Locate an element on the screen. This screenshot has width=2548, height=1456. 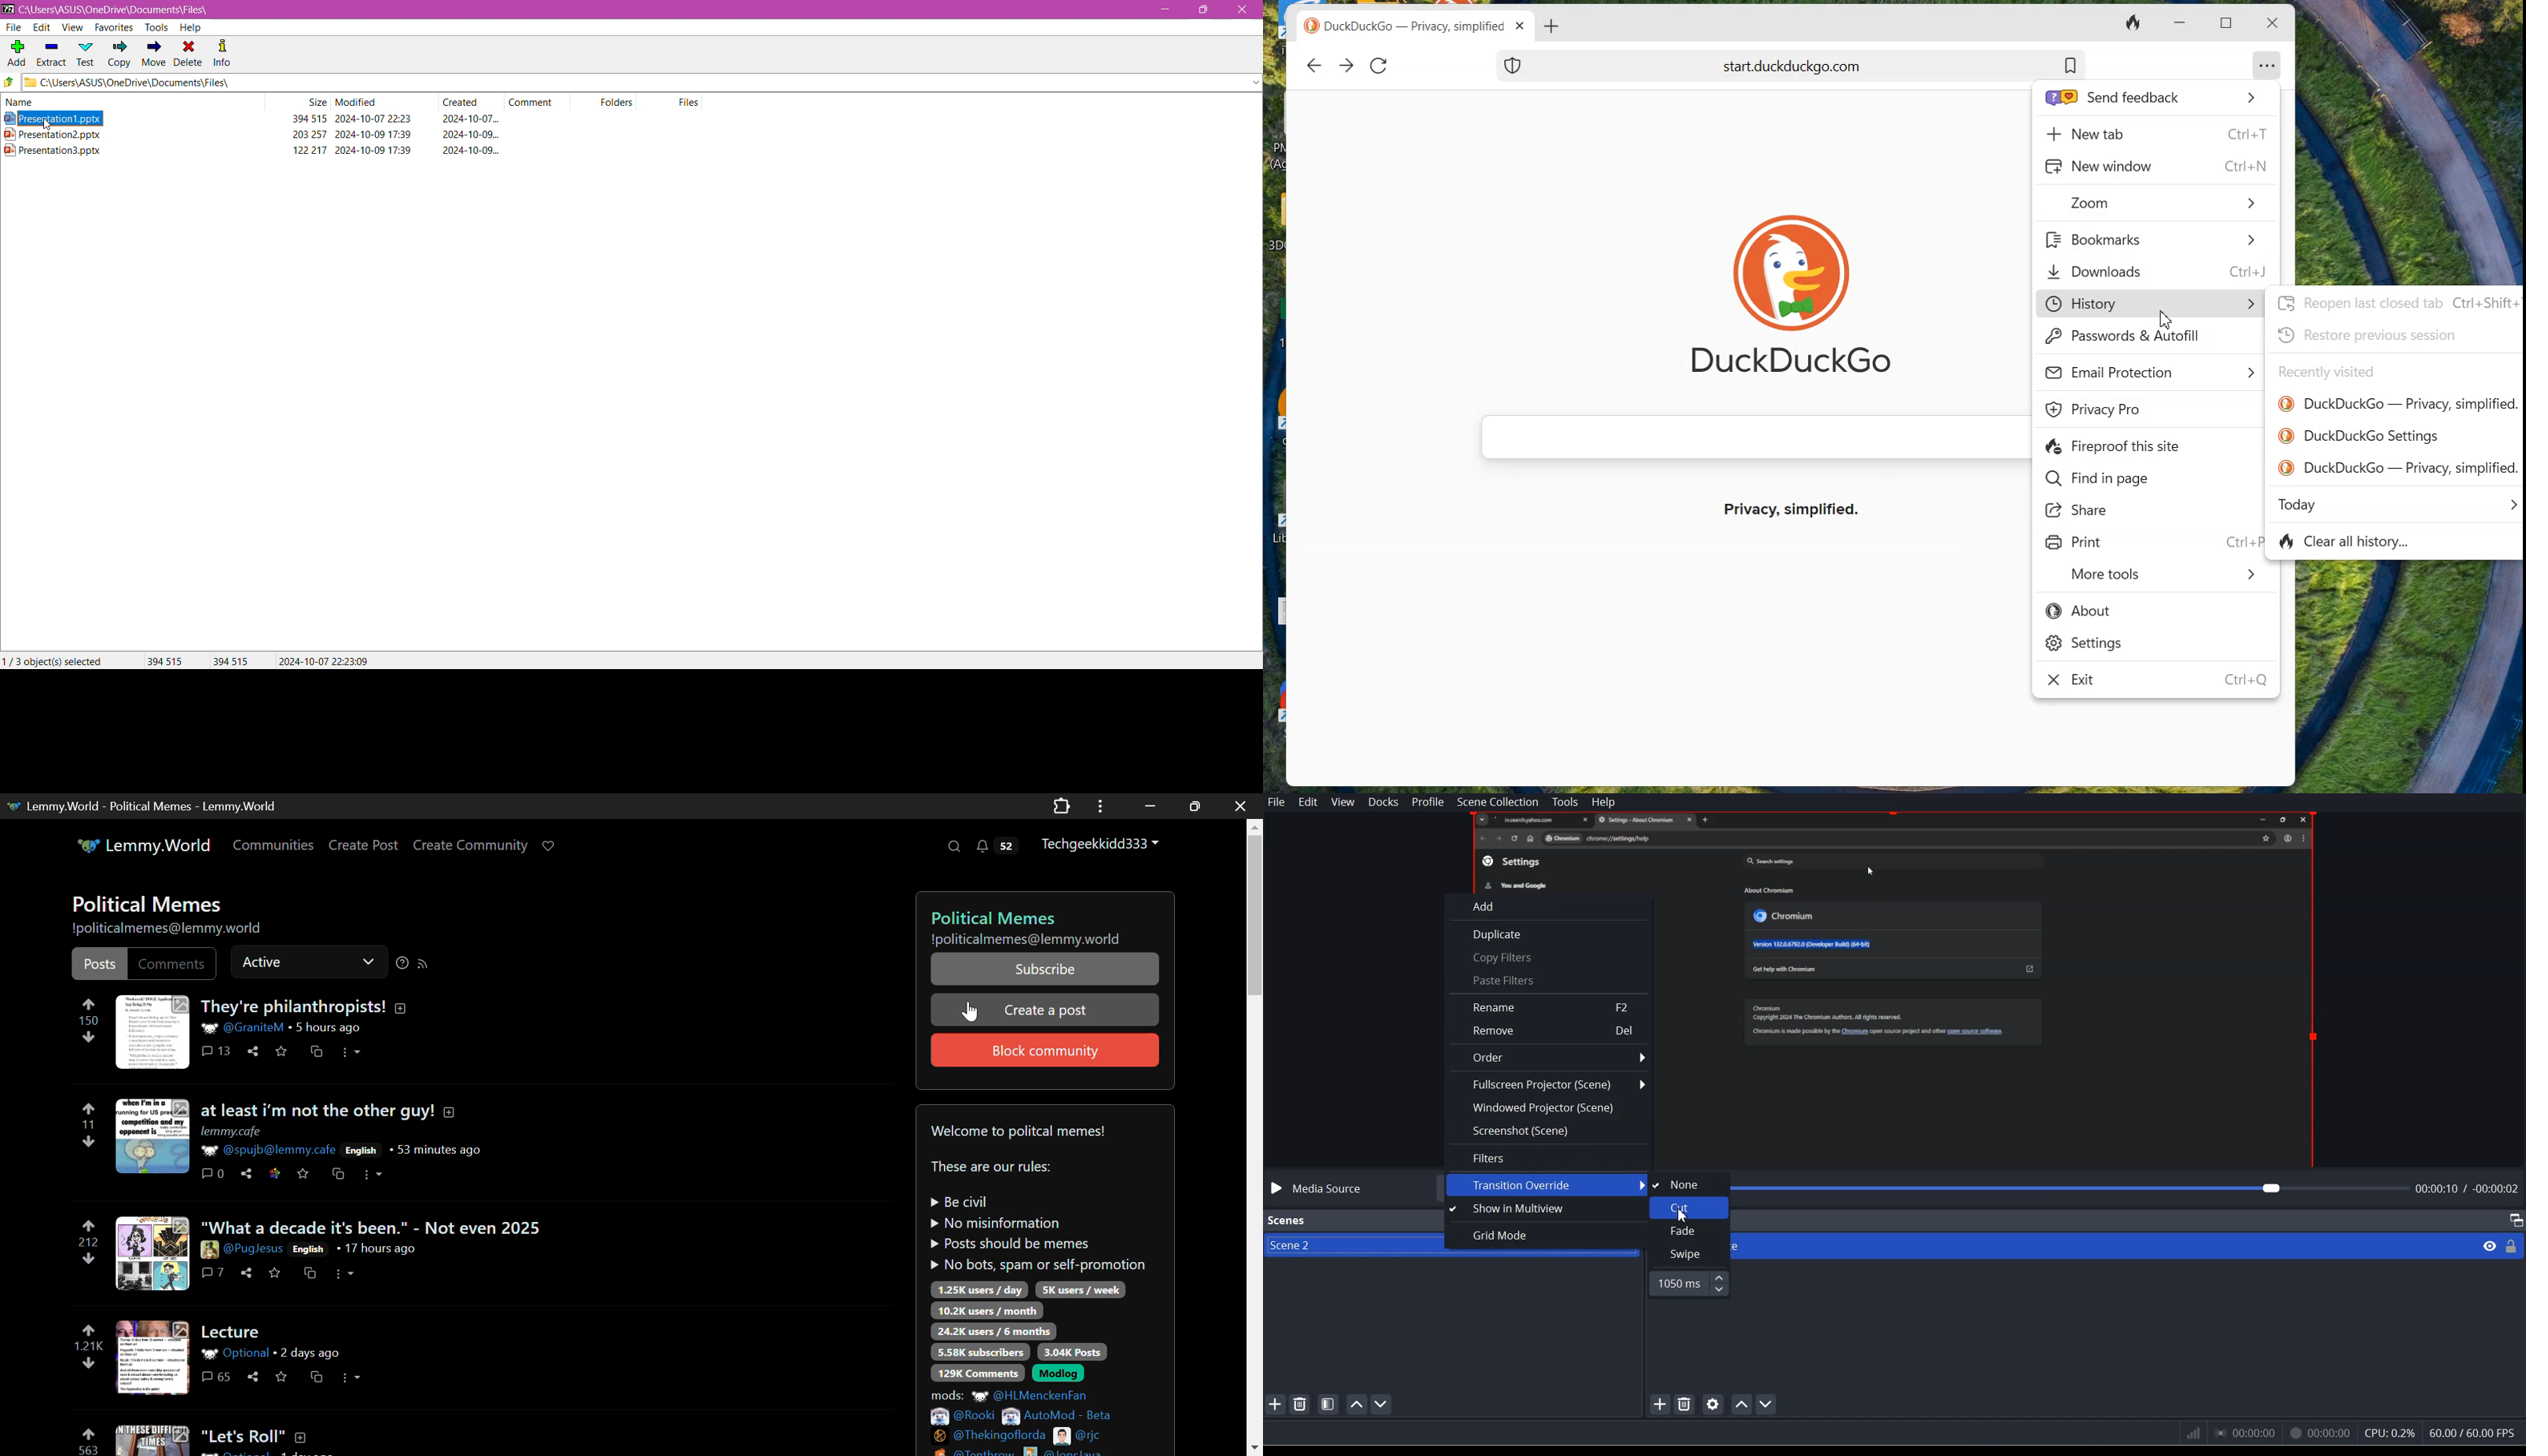
Save is located at coordinates (280, 1378).